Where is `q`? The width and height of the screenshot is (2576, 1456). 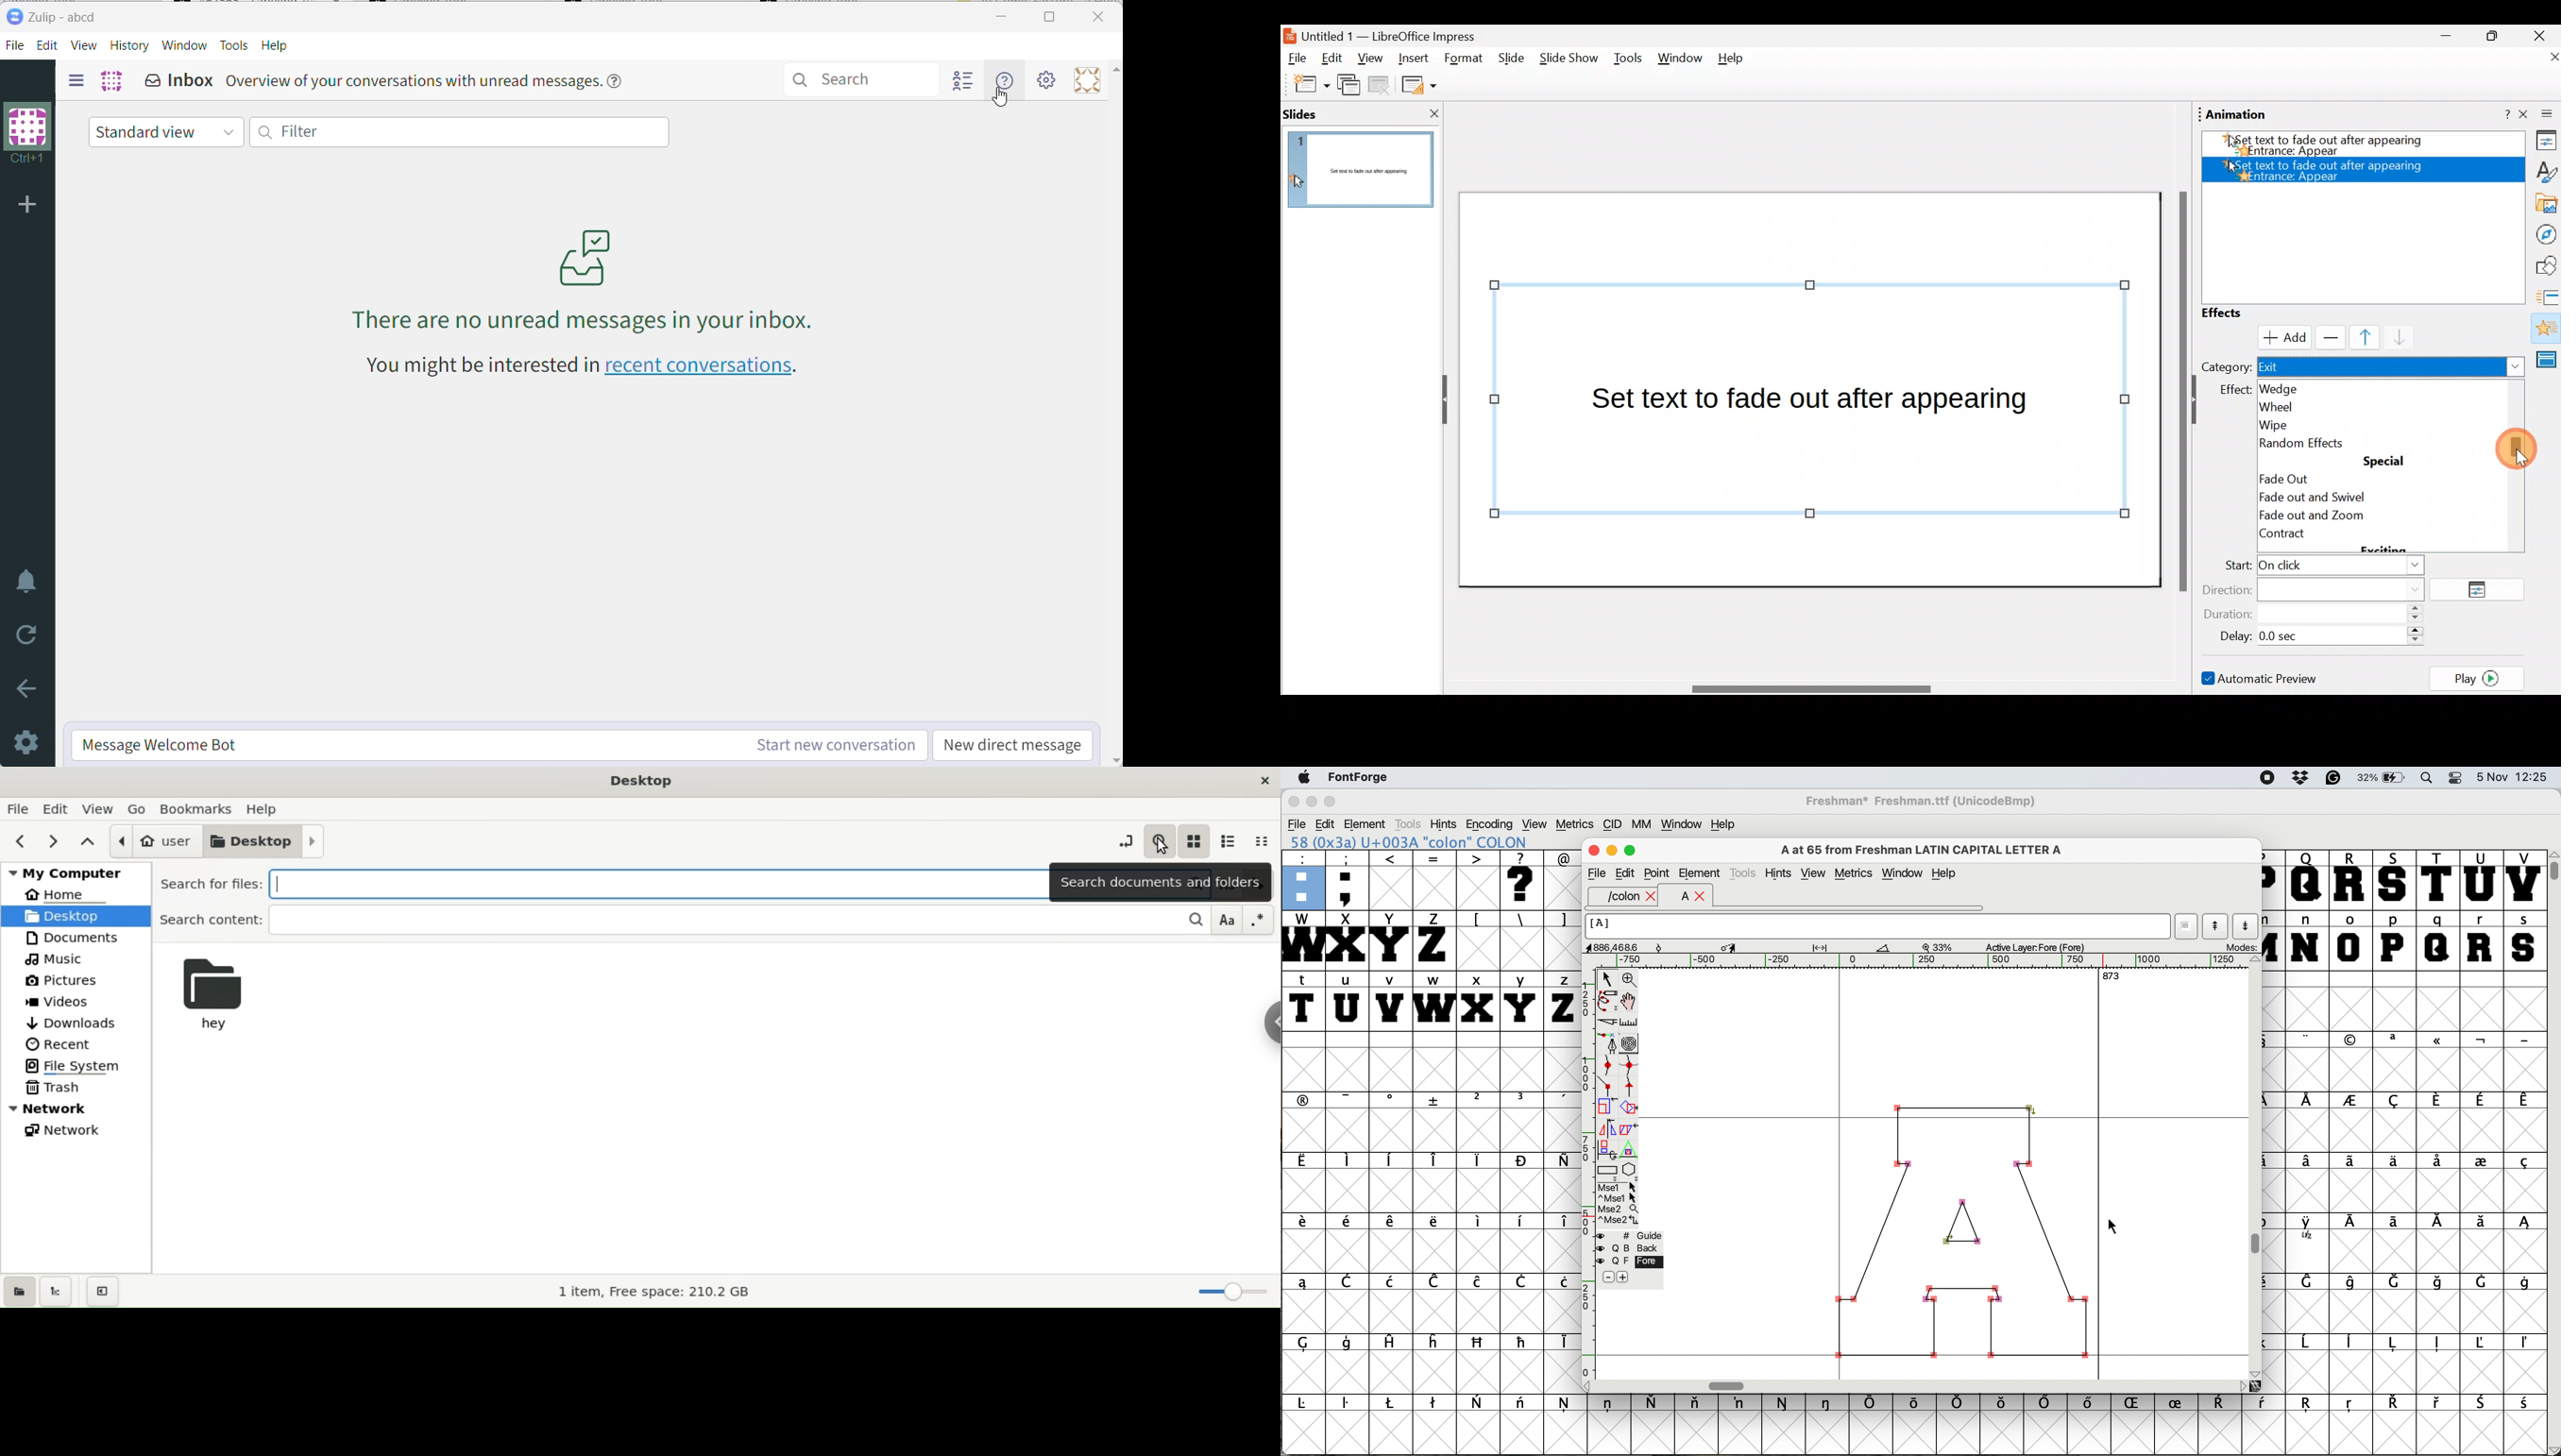 q is located at coordinates (2438, 941).